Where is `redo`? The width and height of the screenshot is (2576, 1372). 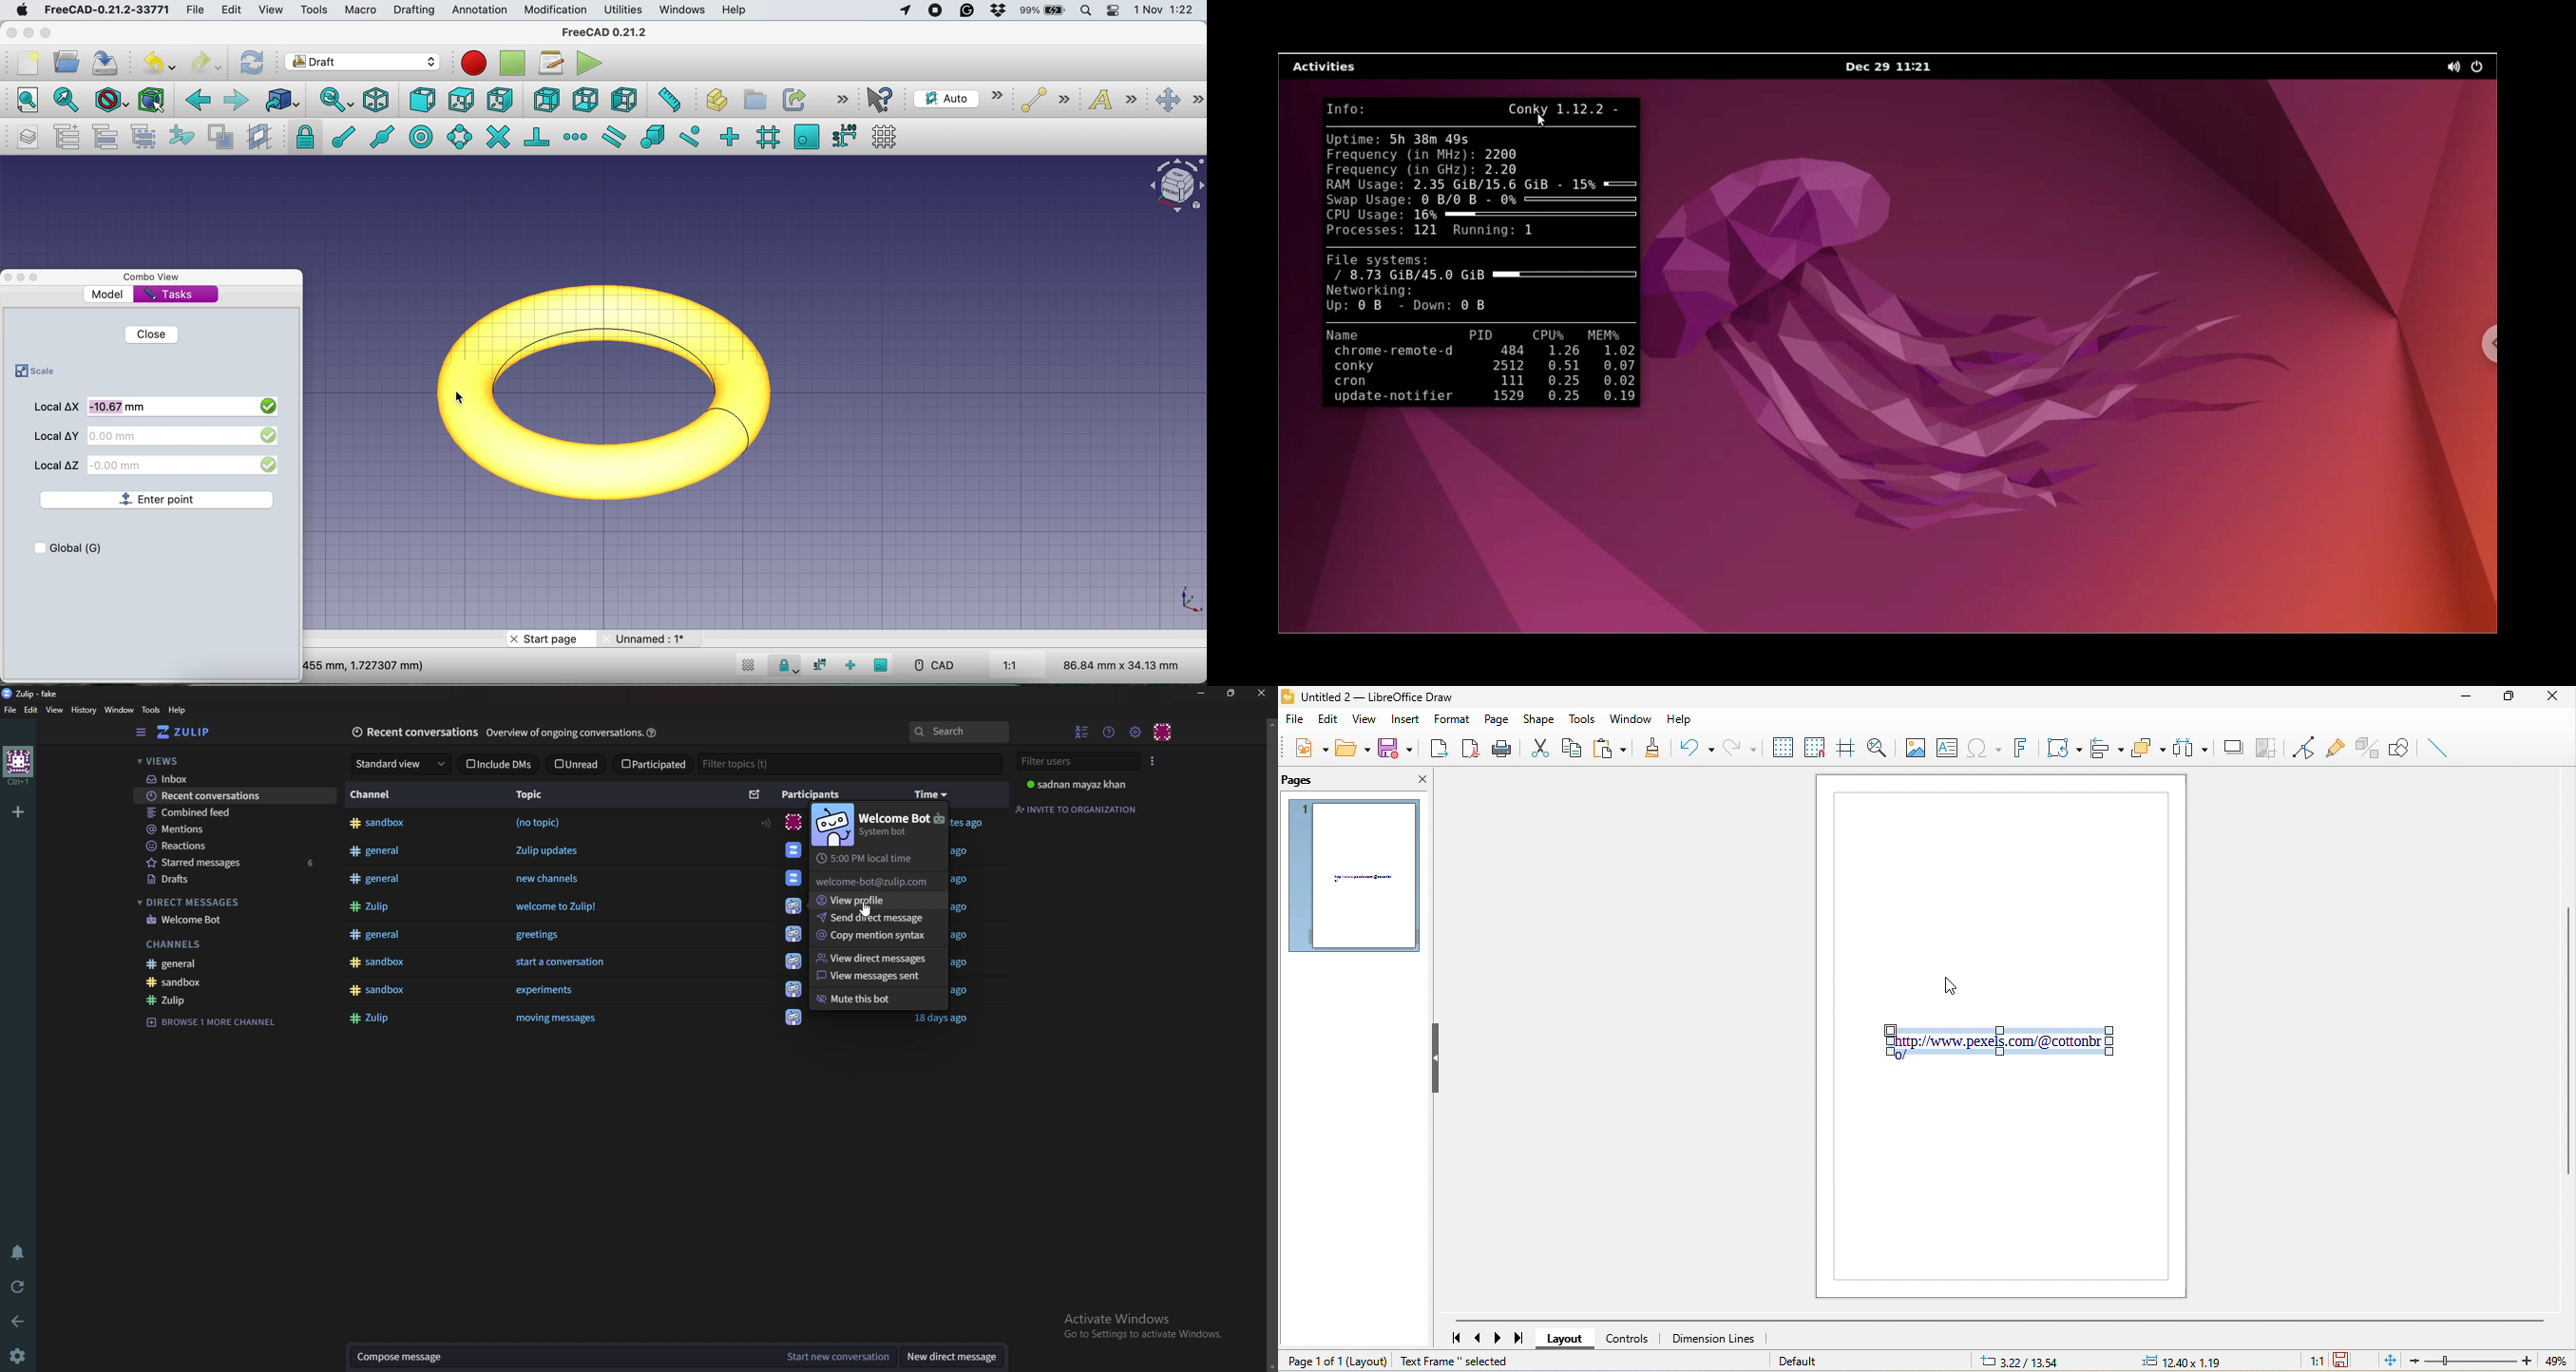 redo is located at coordinates (1739, 747).